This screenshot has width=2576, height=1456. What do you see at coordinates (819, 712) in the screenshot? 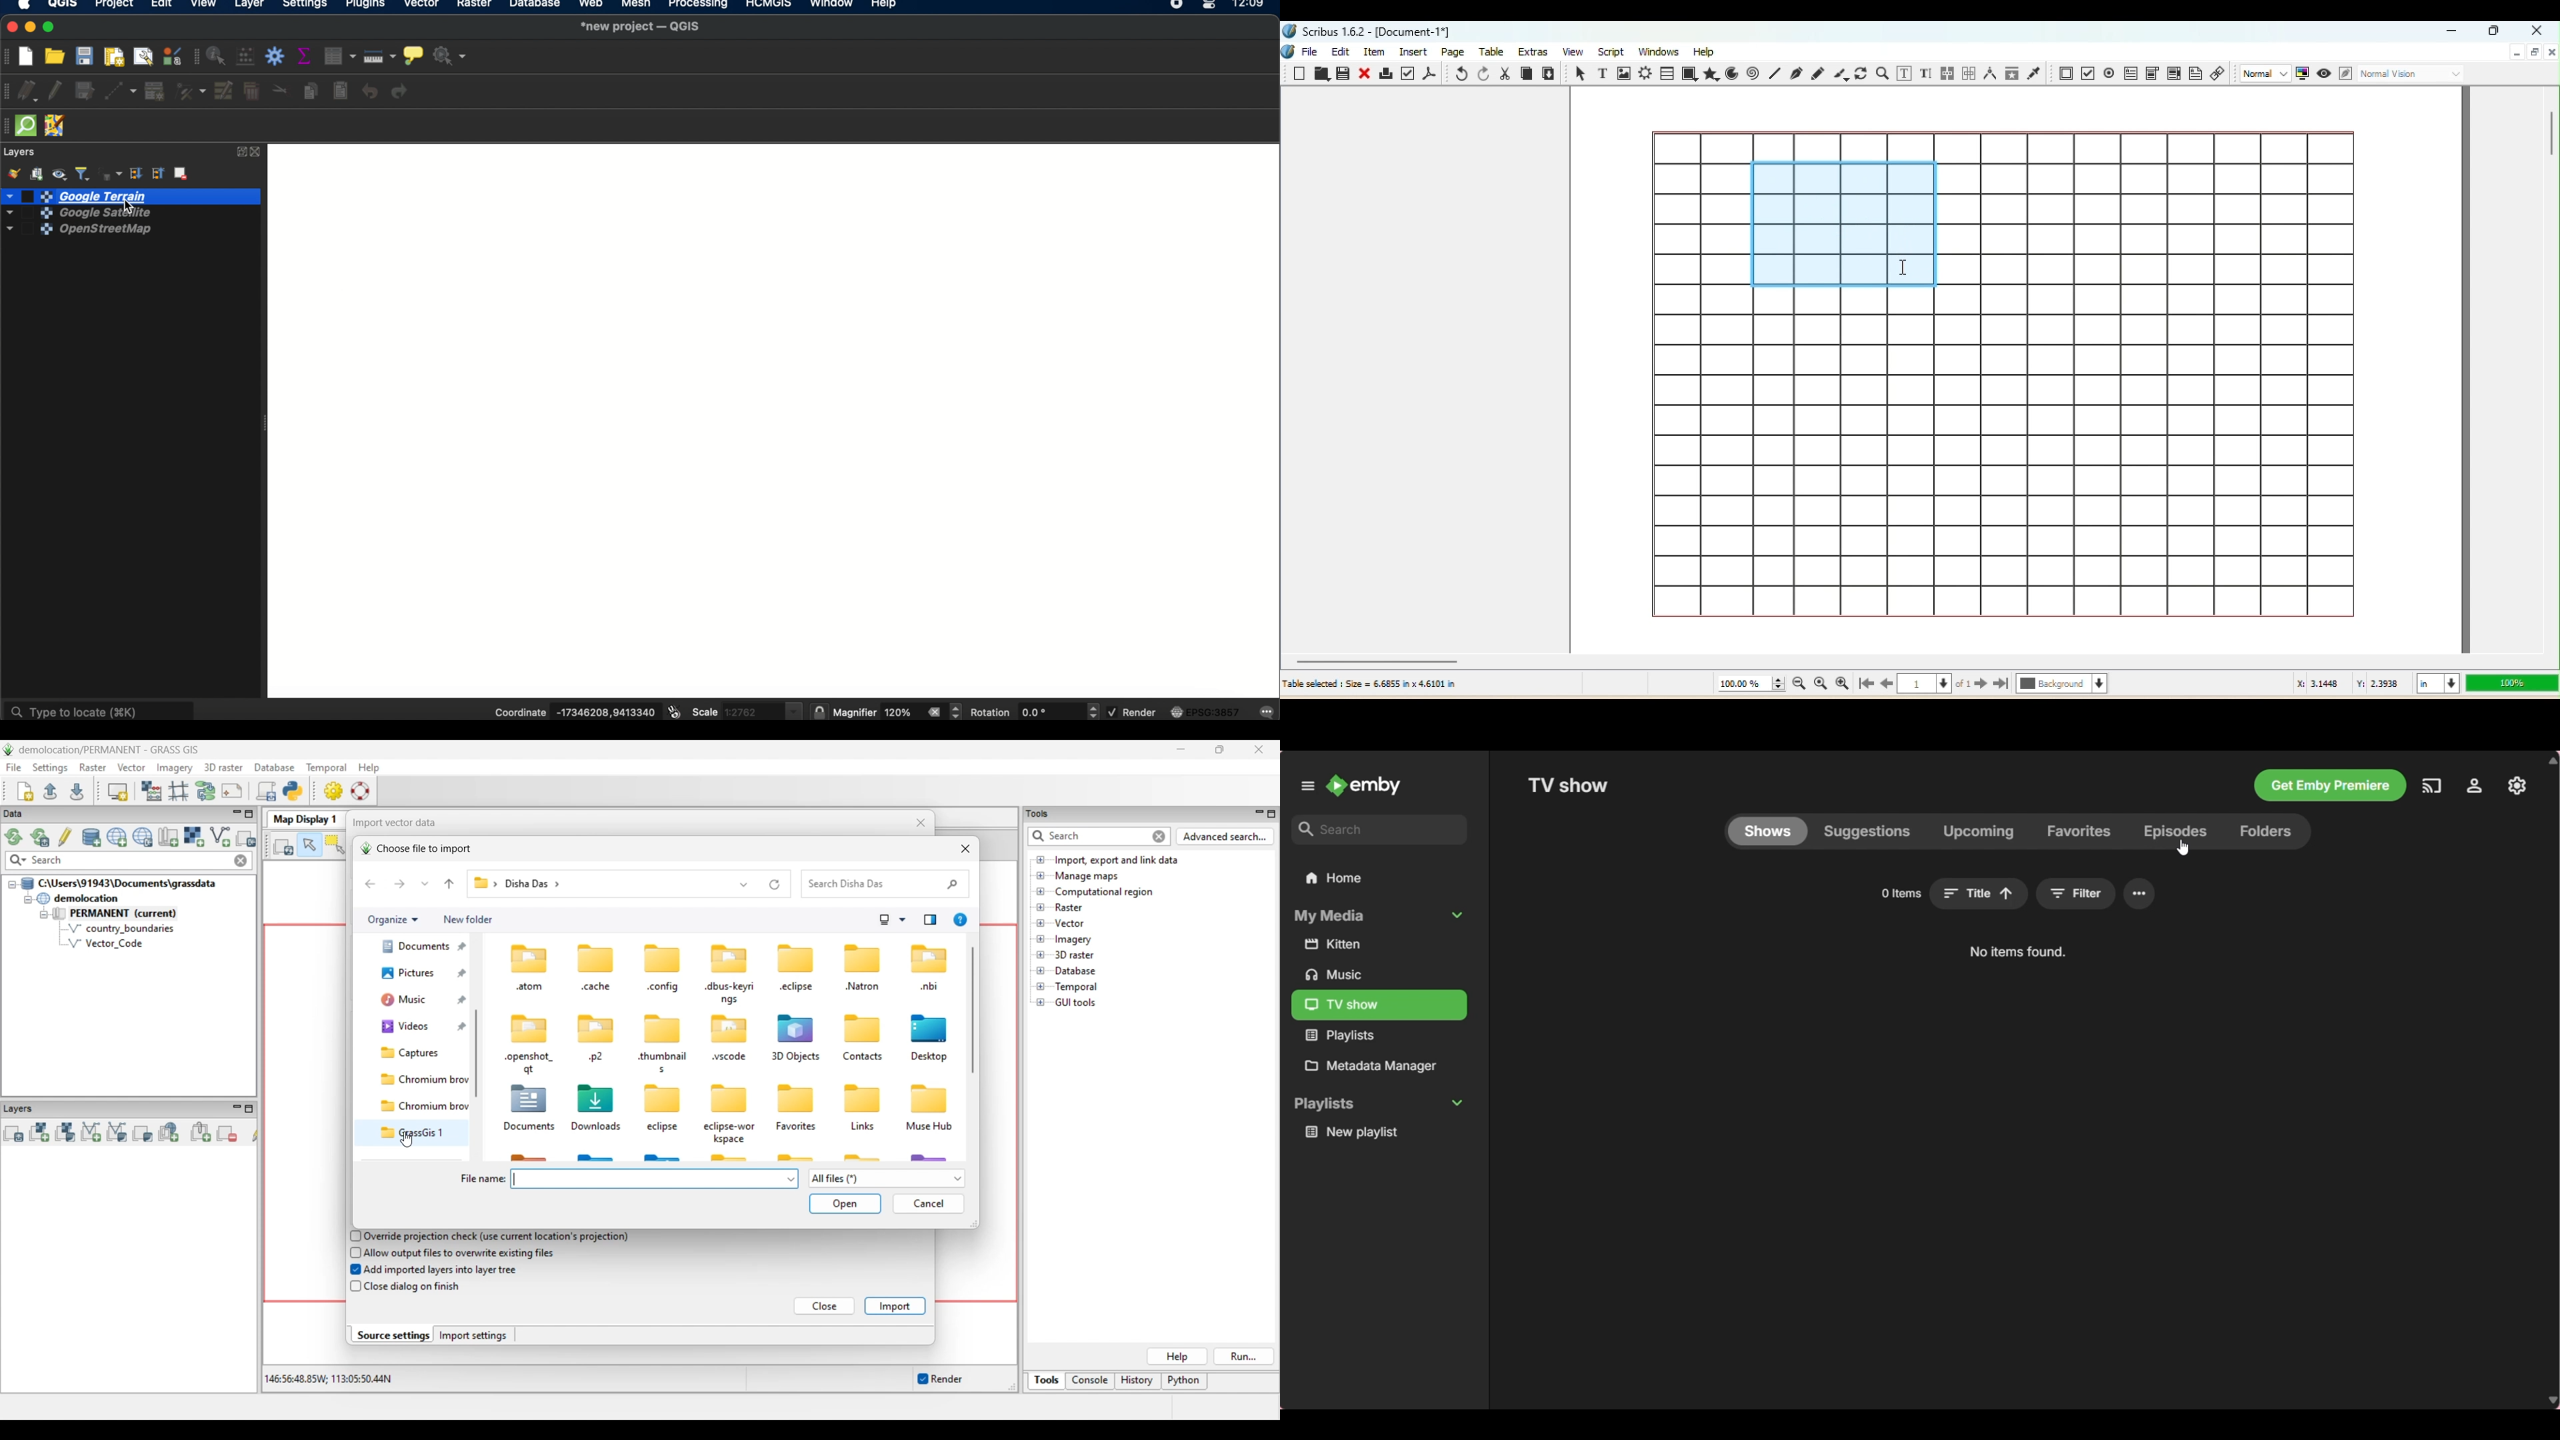
I see `lock scale` at bounding box center [819, 712].